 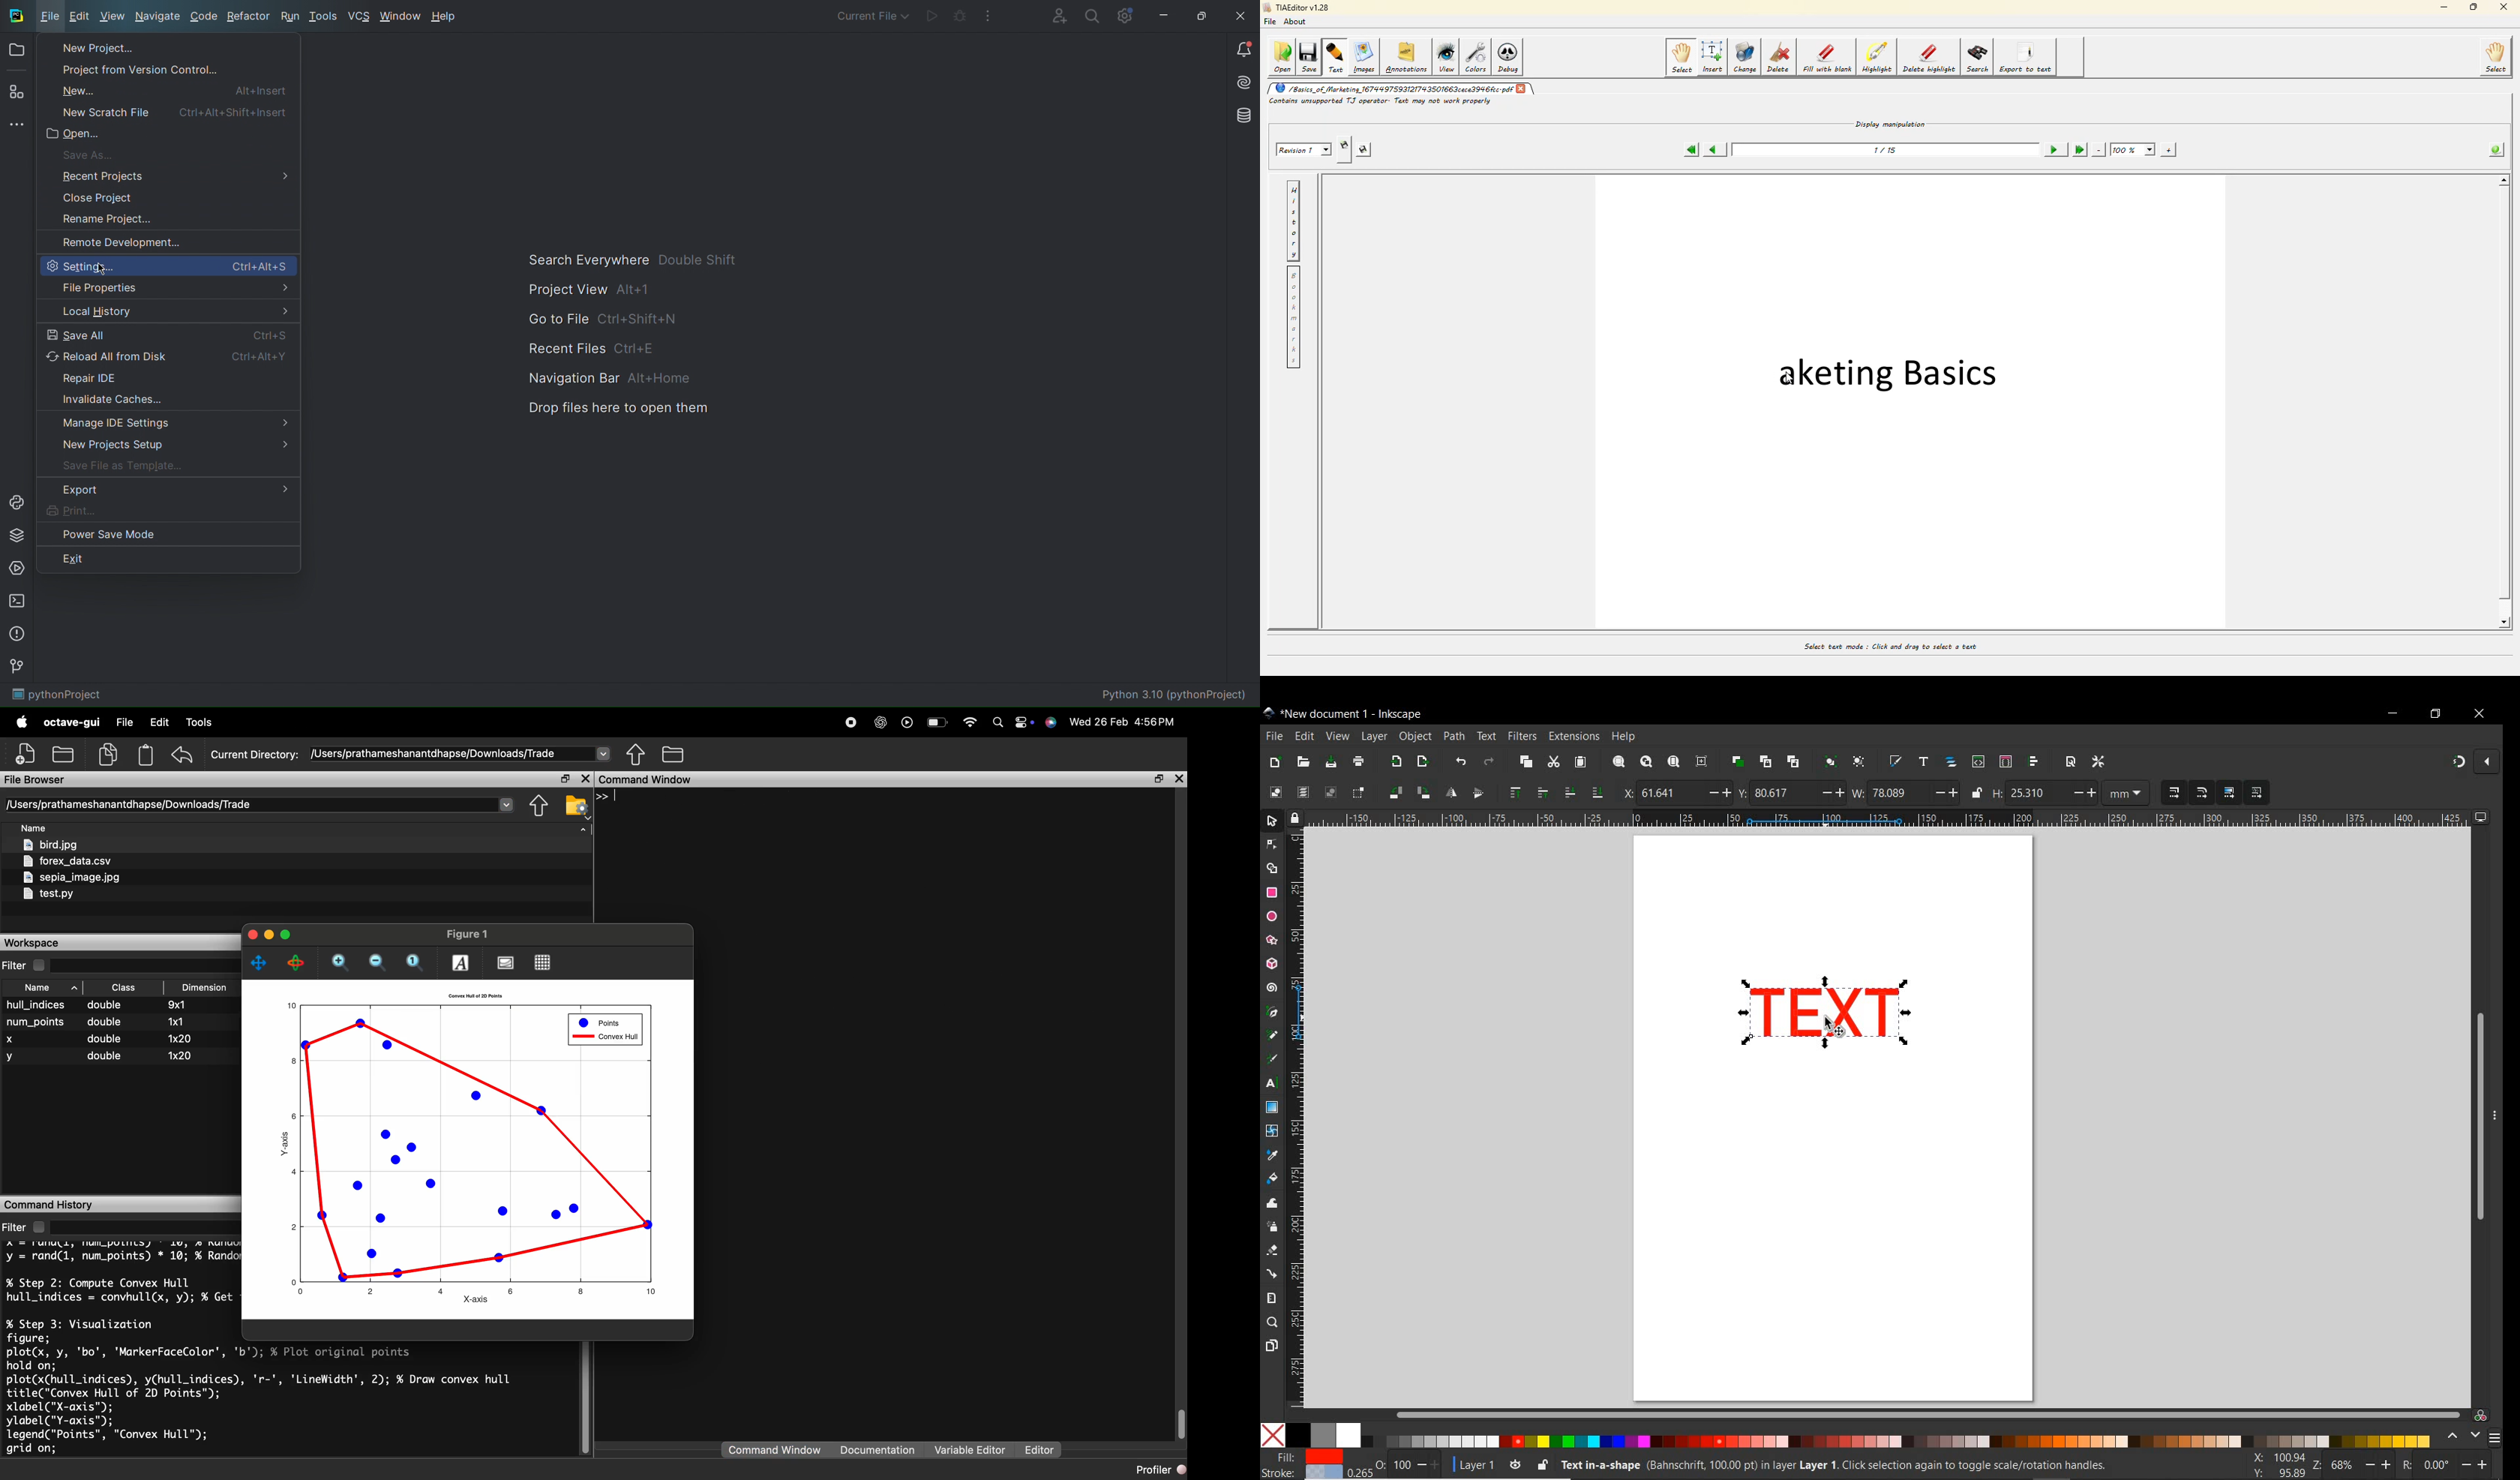 I want to click on move down, so click(x=2501, y=626).